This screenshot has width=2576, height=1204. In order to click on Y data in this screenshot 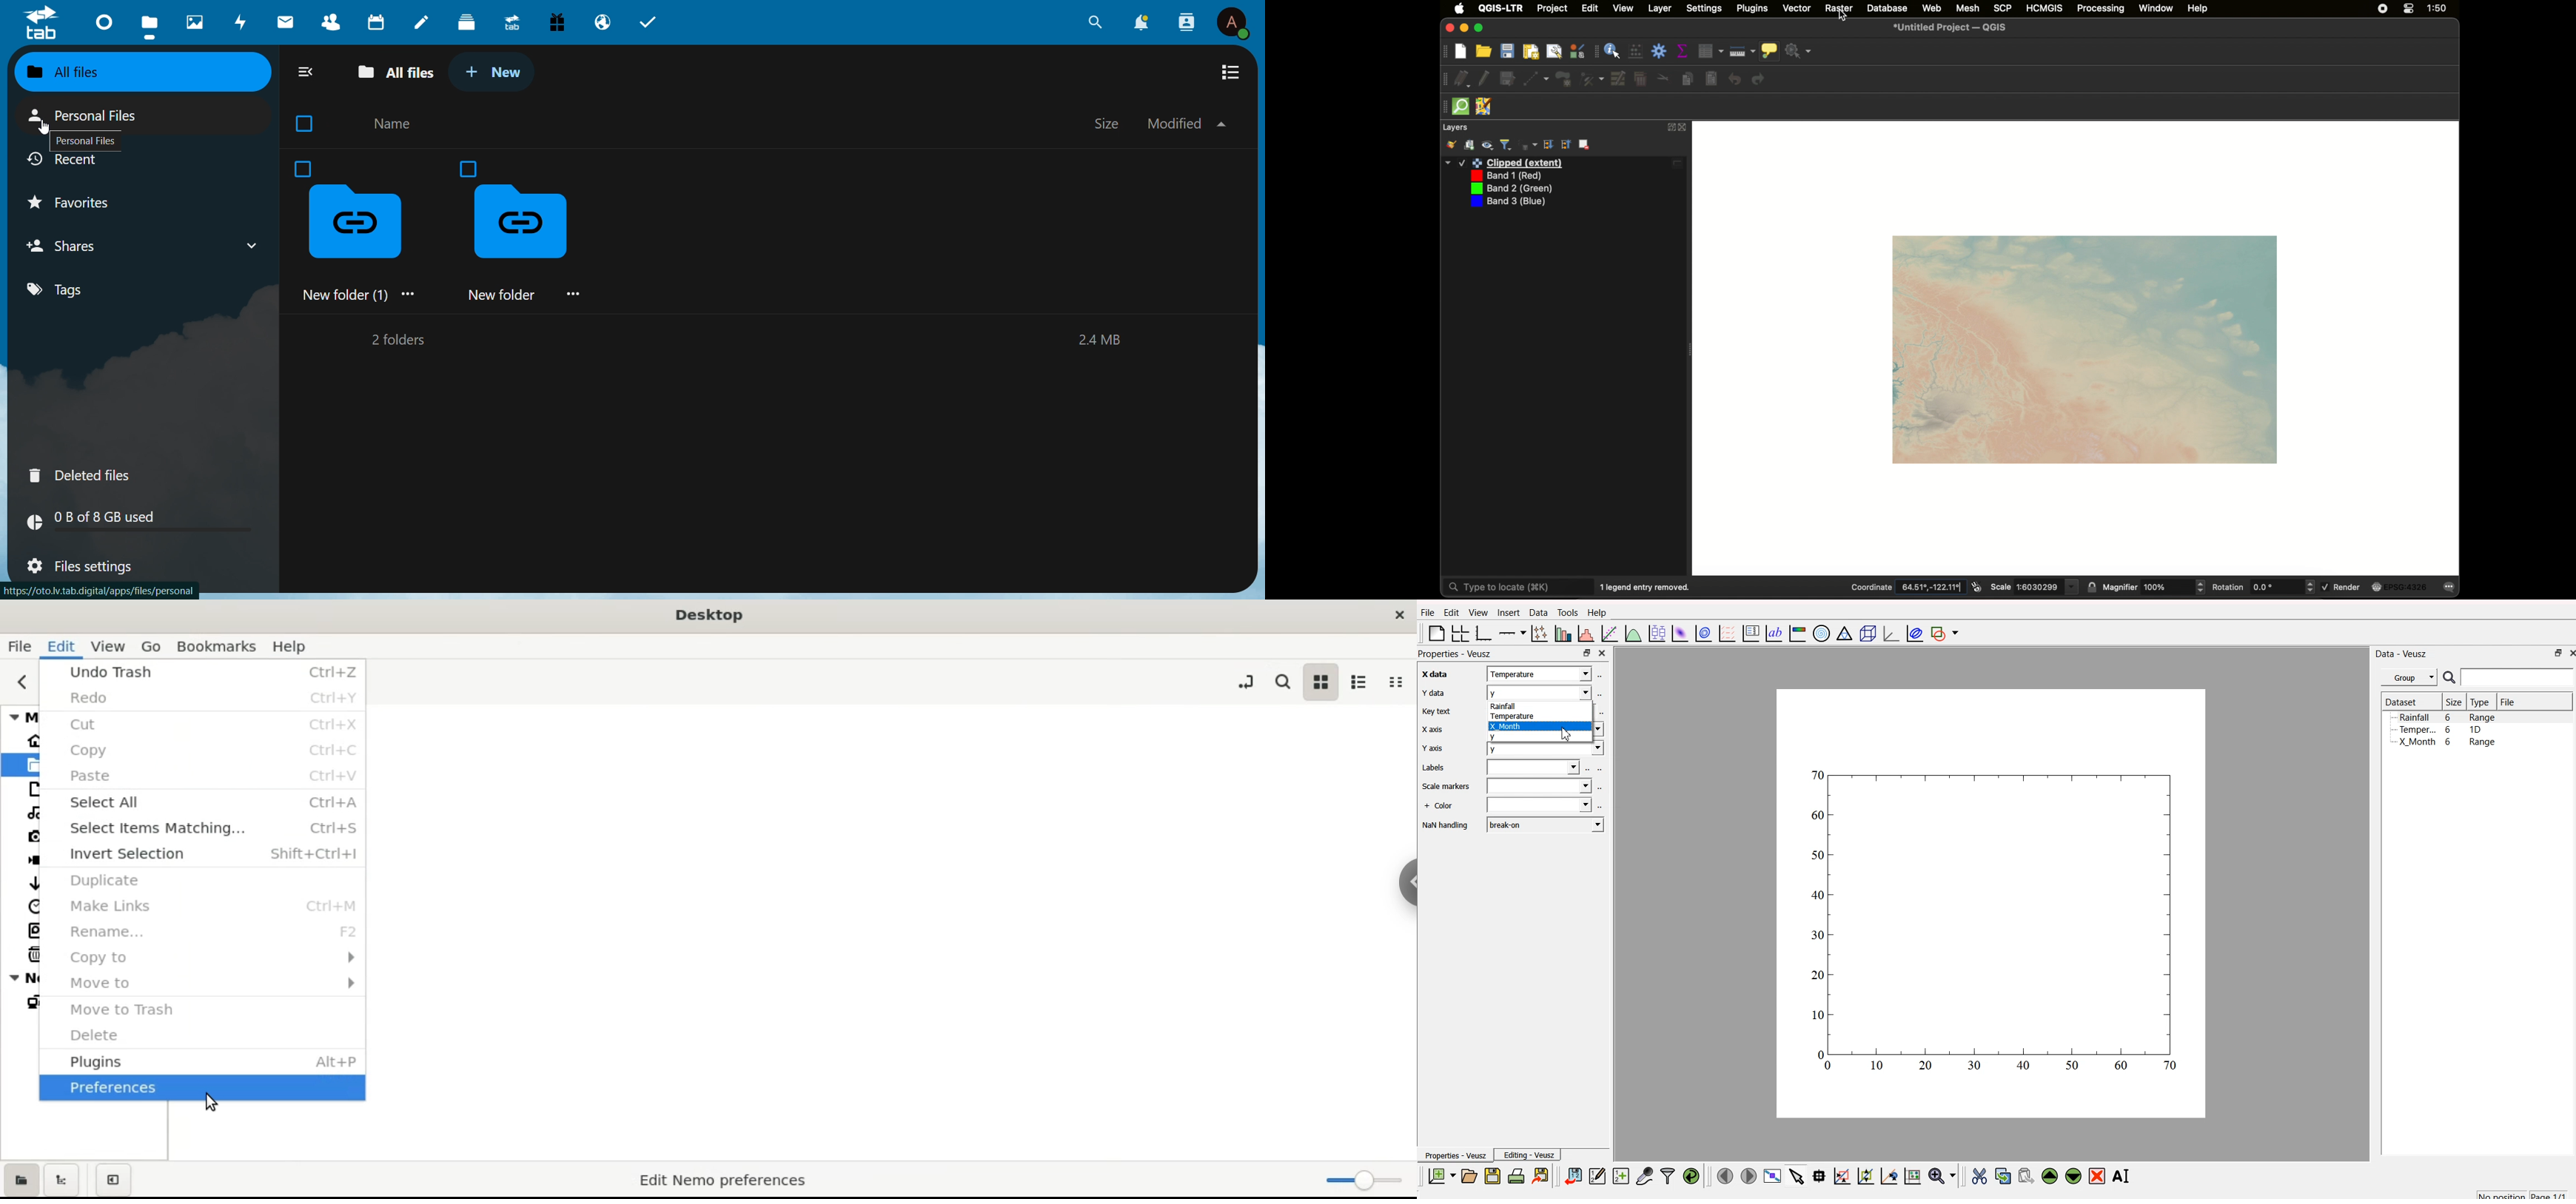, I will do `click(1433, 694)`.